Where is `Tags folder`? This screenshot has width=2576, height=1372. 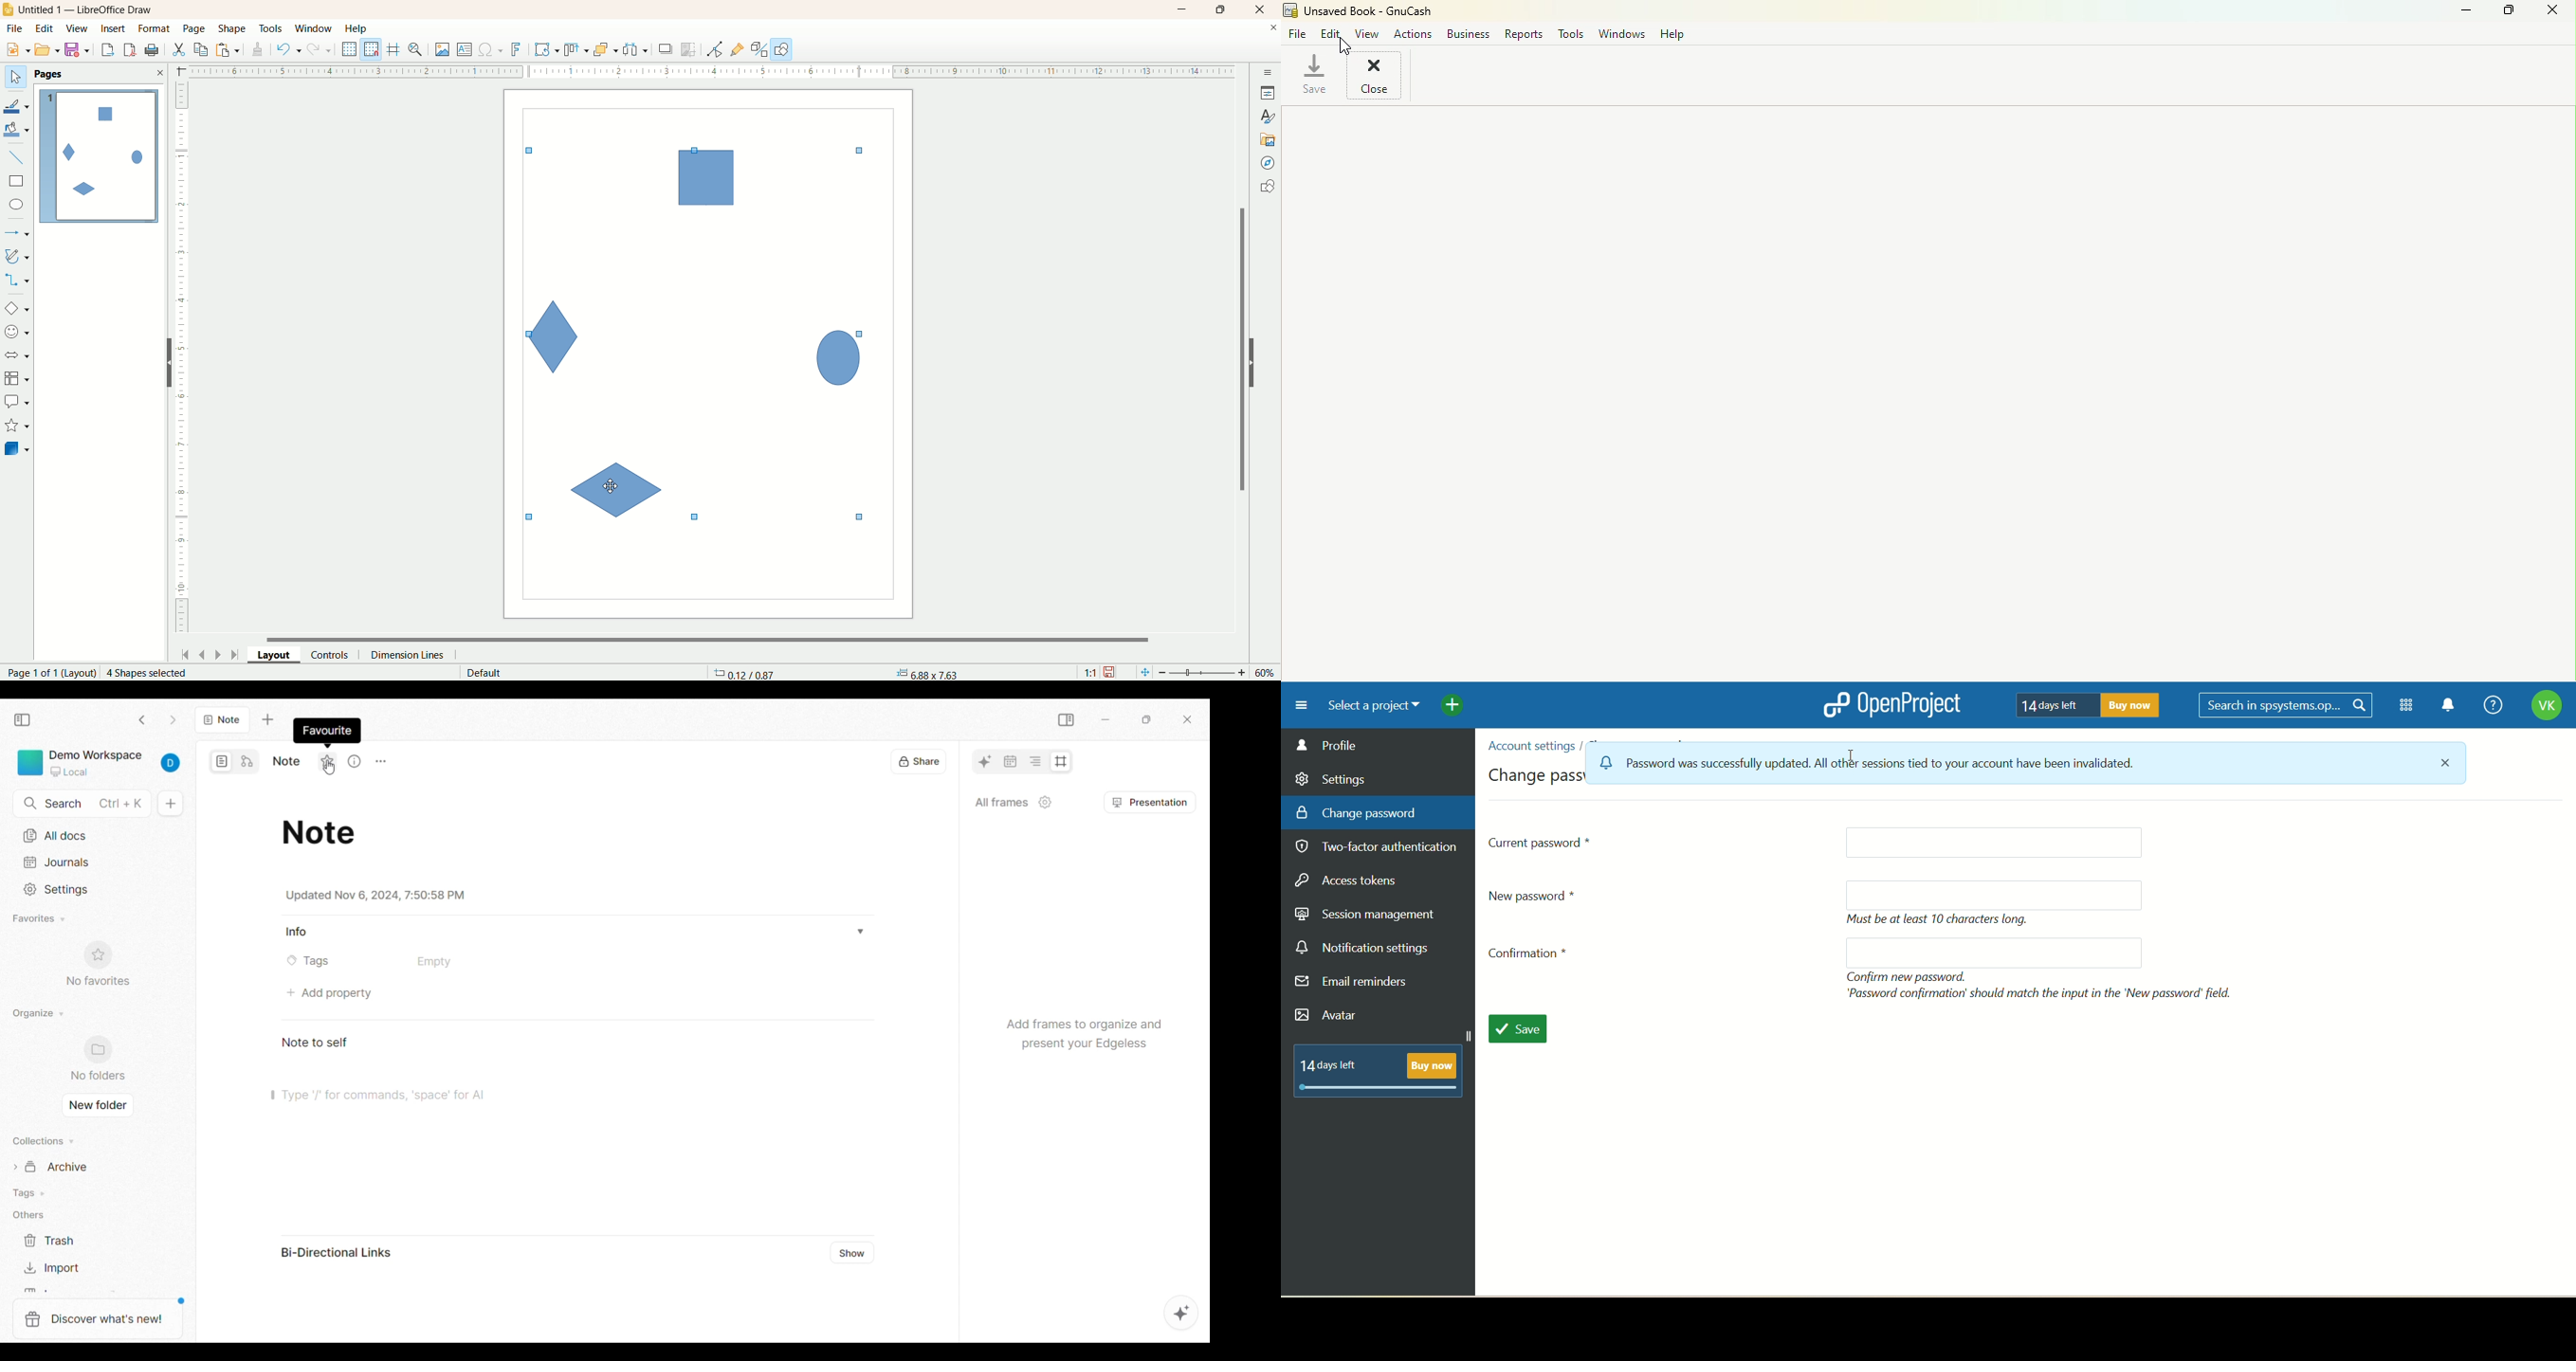
Tags folder is located at coordinates (81, 1192).